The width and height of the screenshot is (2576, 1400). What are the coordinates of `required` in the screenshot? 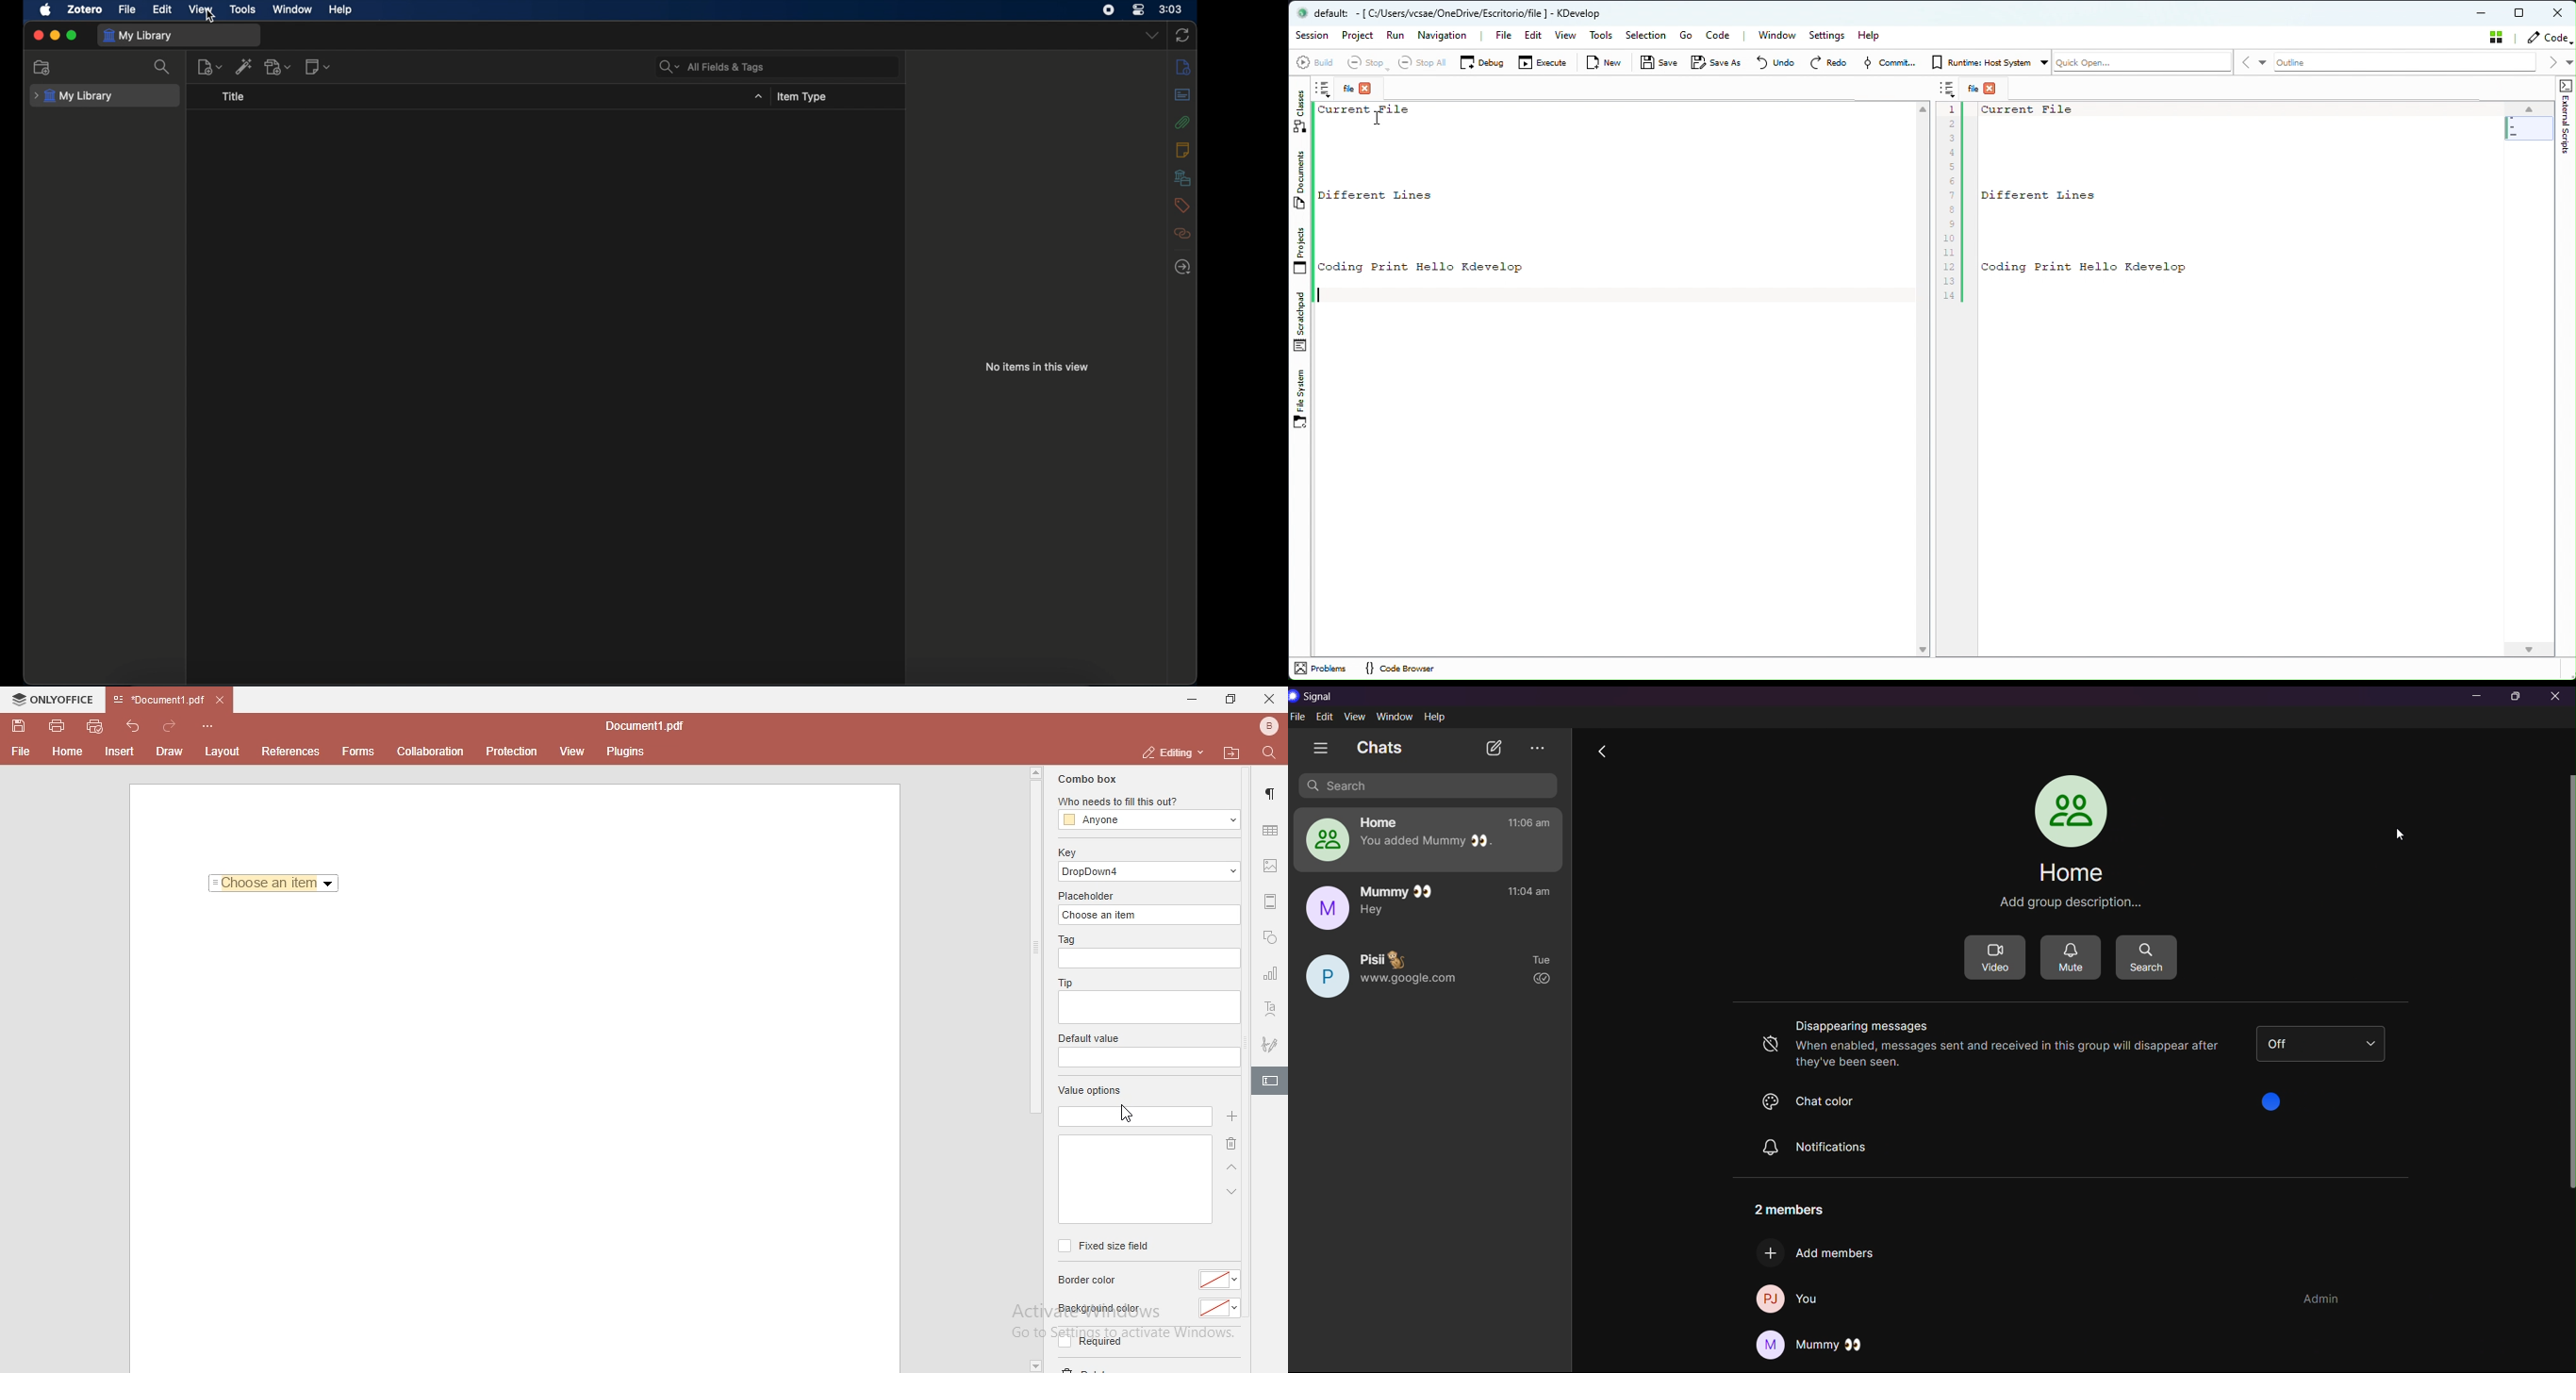 It's located at (1088, 1345).